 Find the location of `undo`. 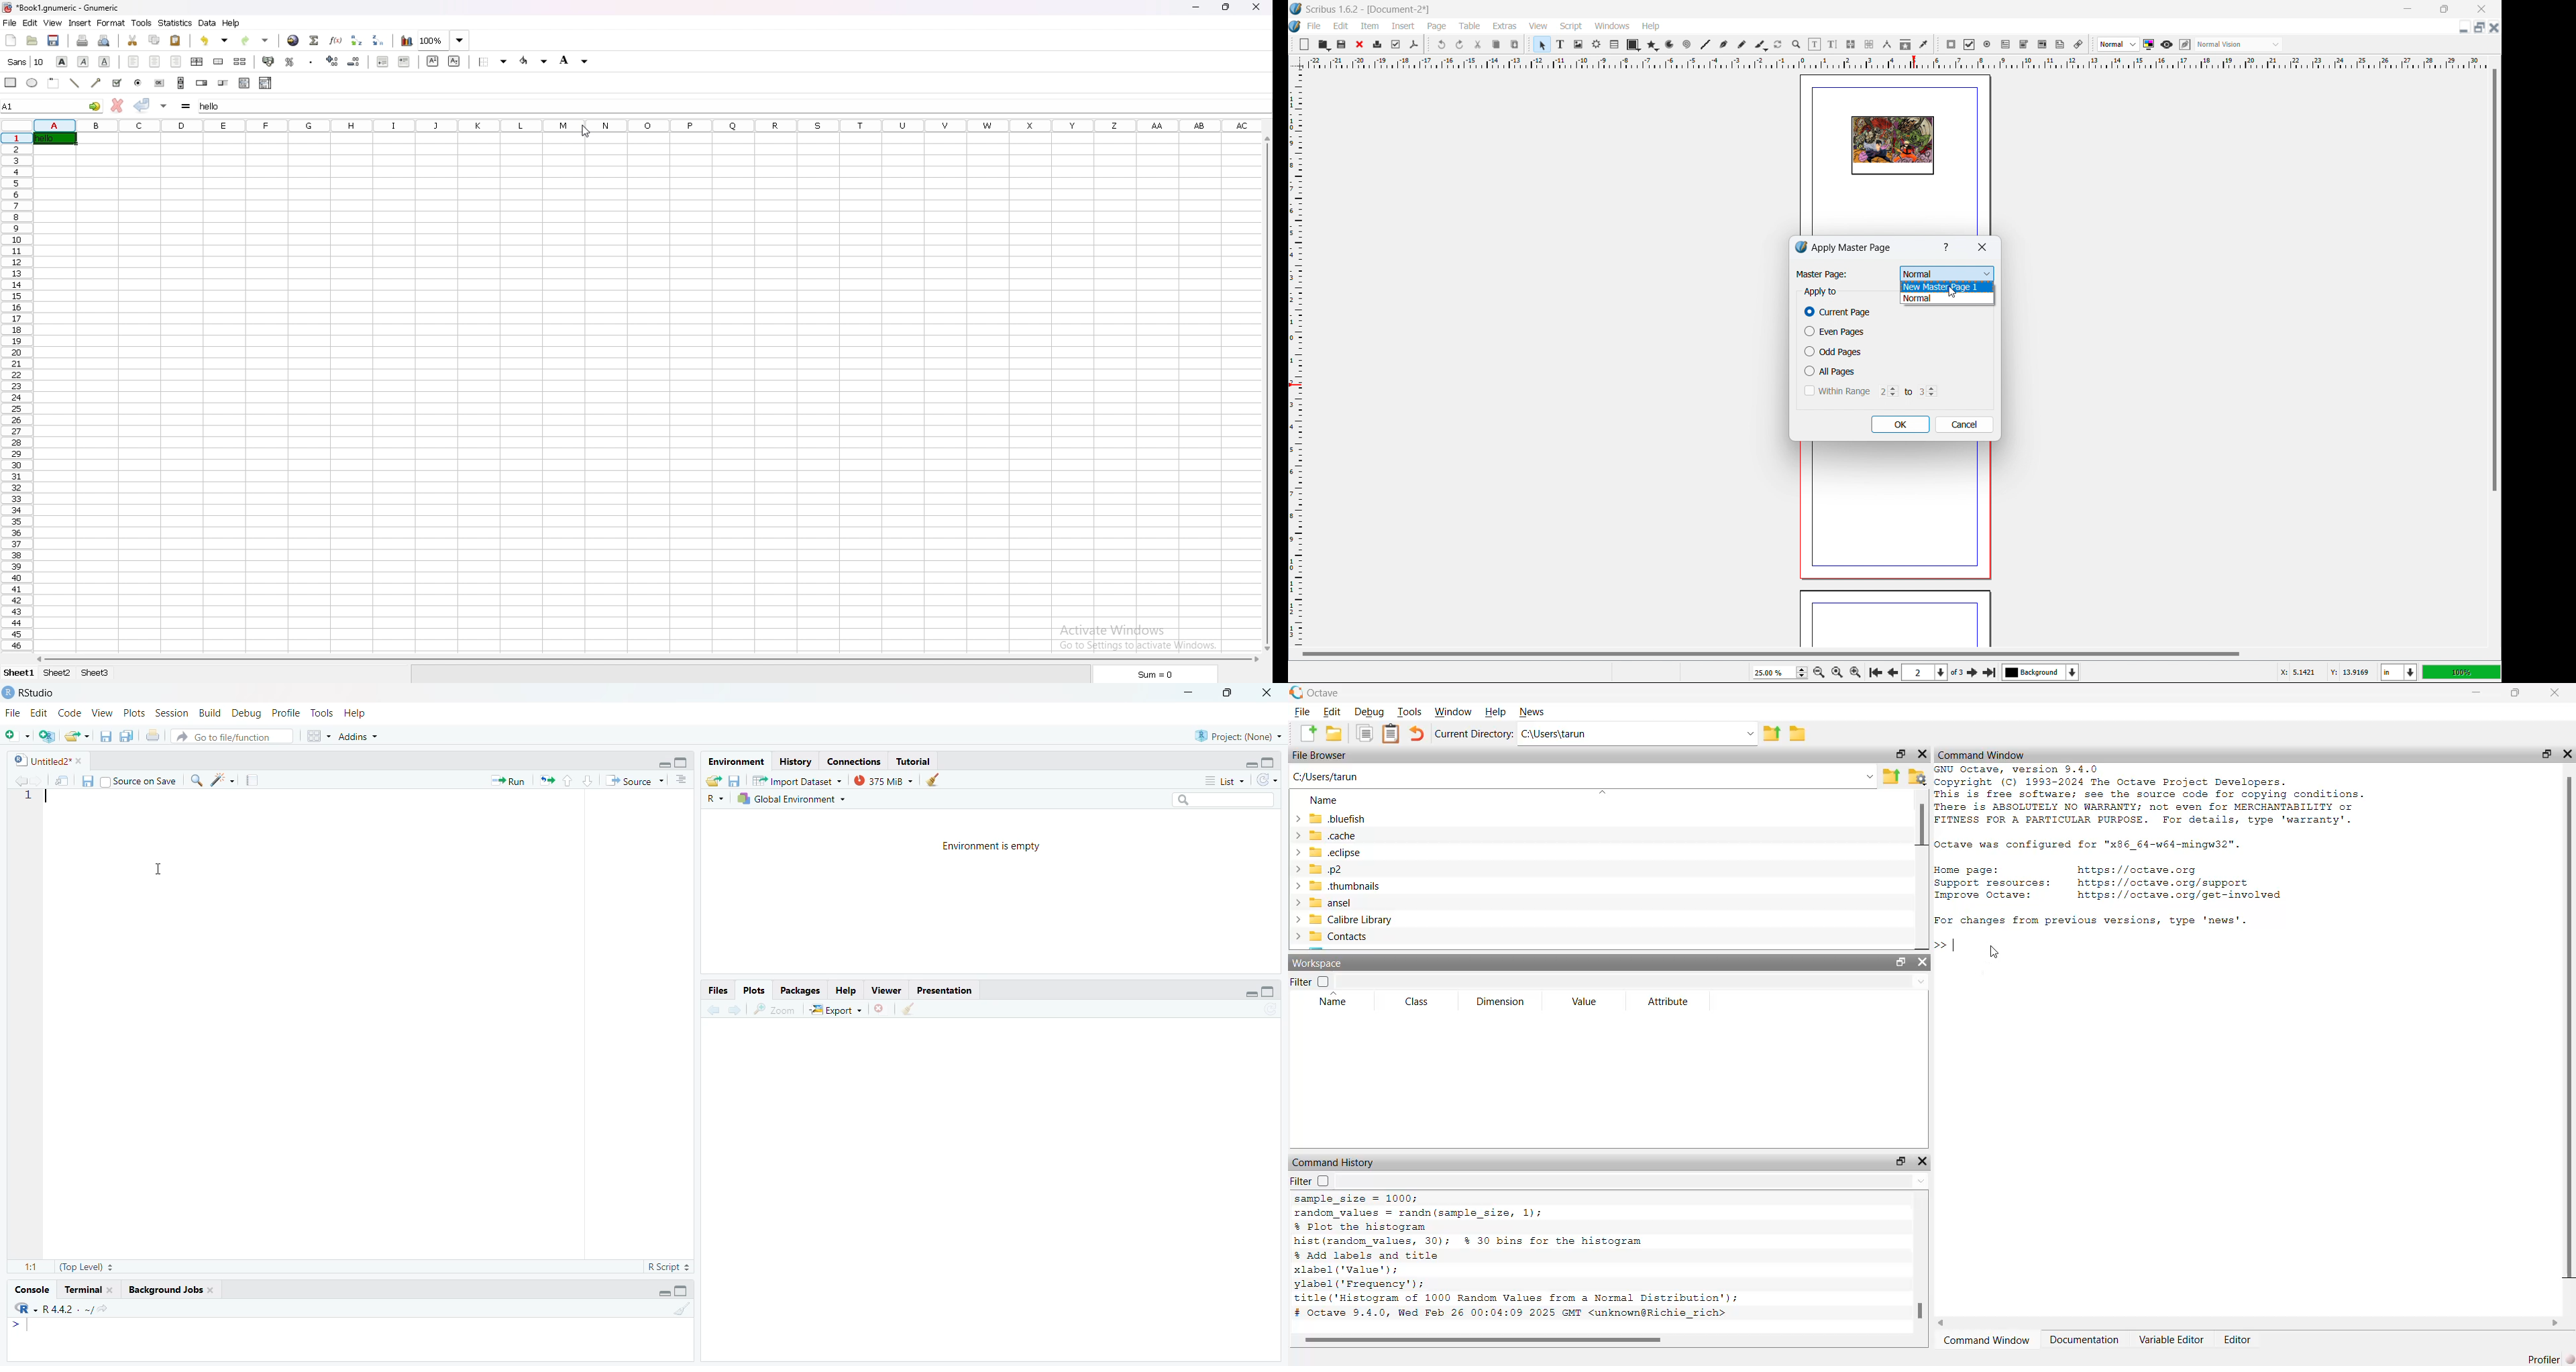

undo is located at coordinates (1417, 733).